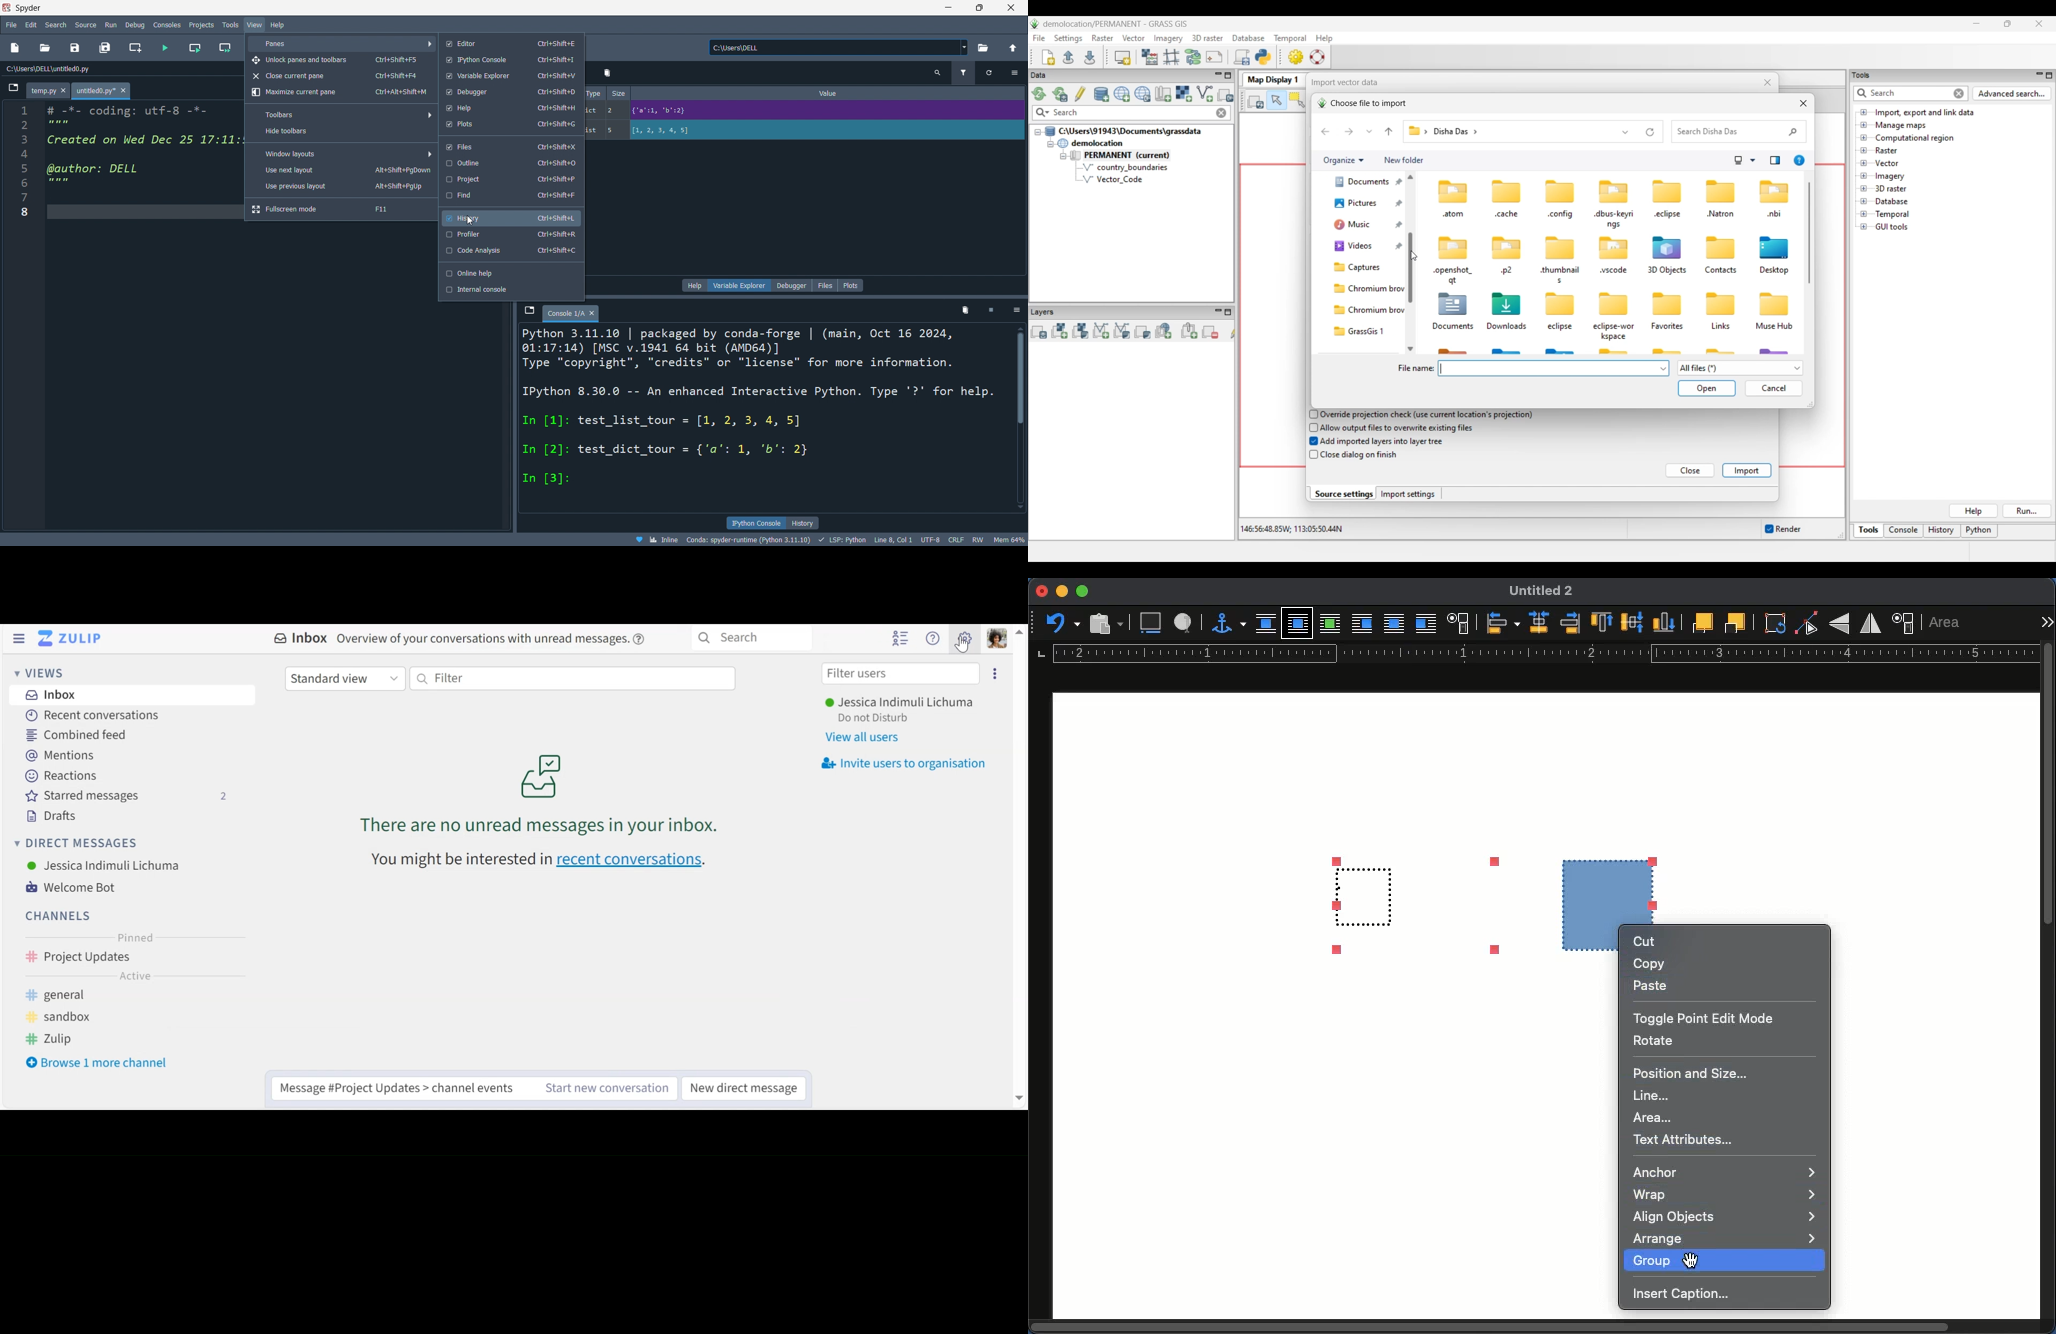 Image resolution: width=2072 pixels, height=1344 pixels. Describe the element at coordinates (1650, 1095) in the screenshot. I see `line` at that location.